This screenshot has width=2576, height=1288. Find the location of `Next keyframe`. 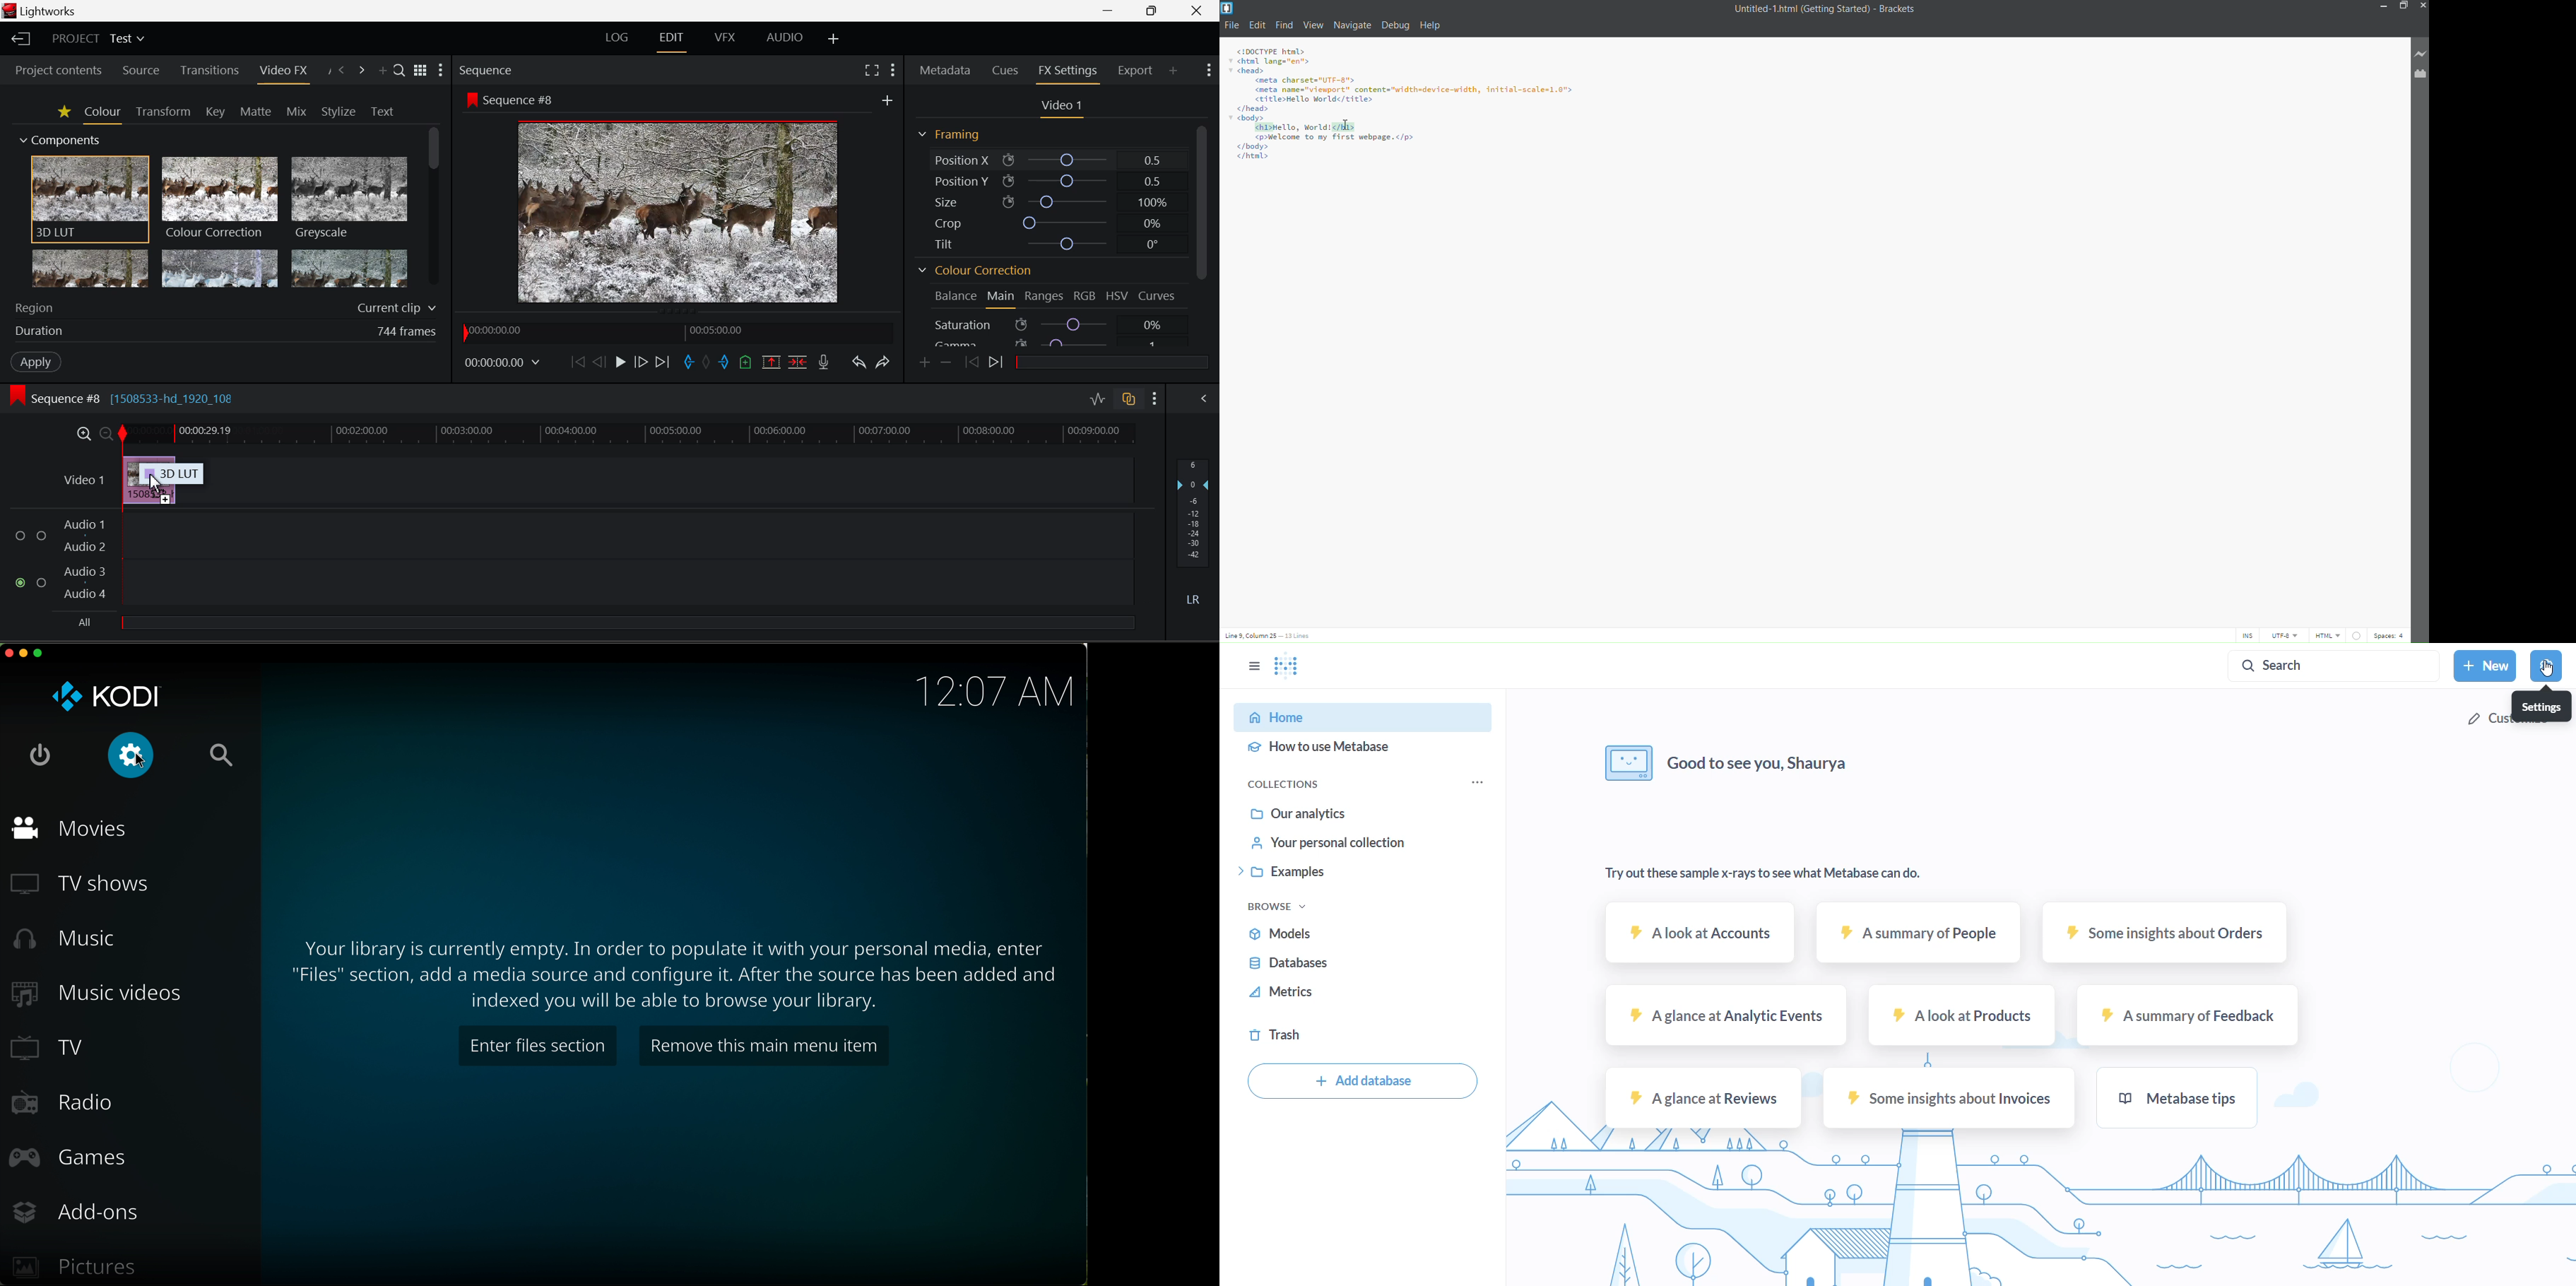

Next keyframe is located at coordinates (996, 362).